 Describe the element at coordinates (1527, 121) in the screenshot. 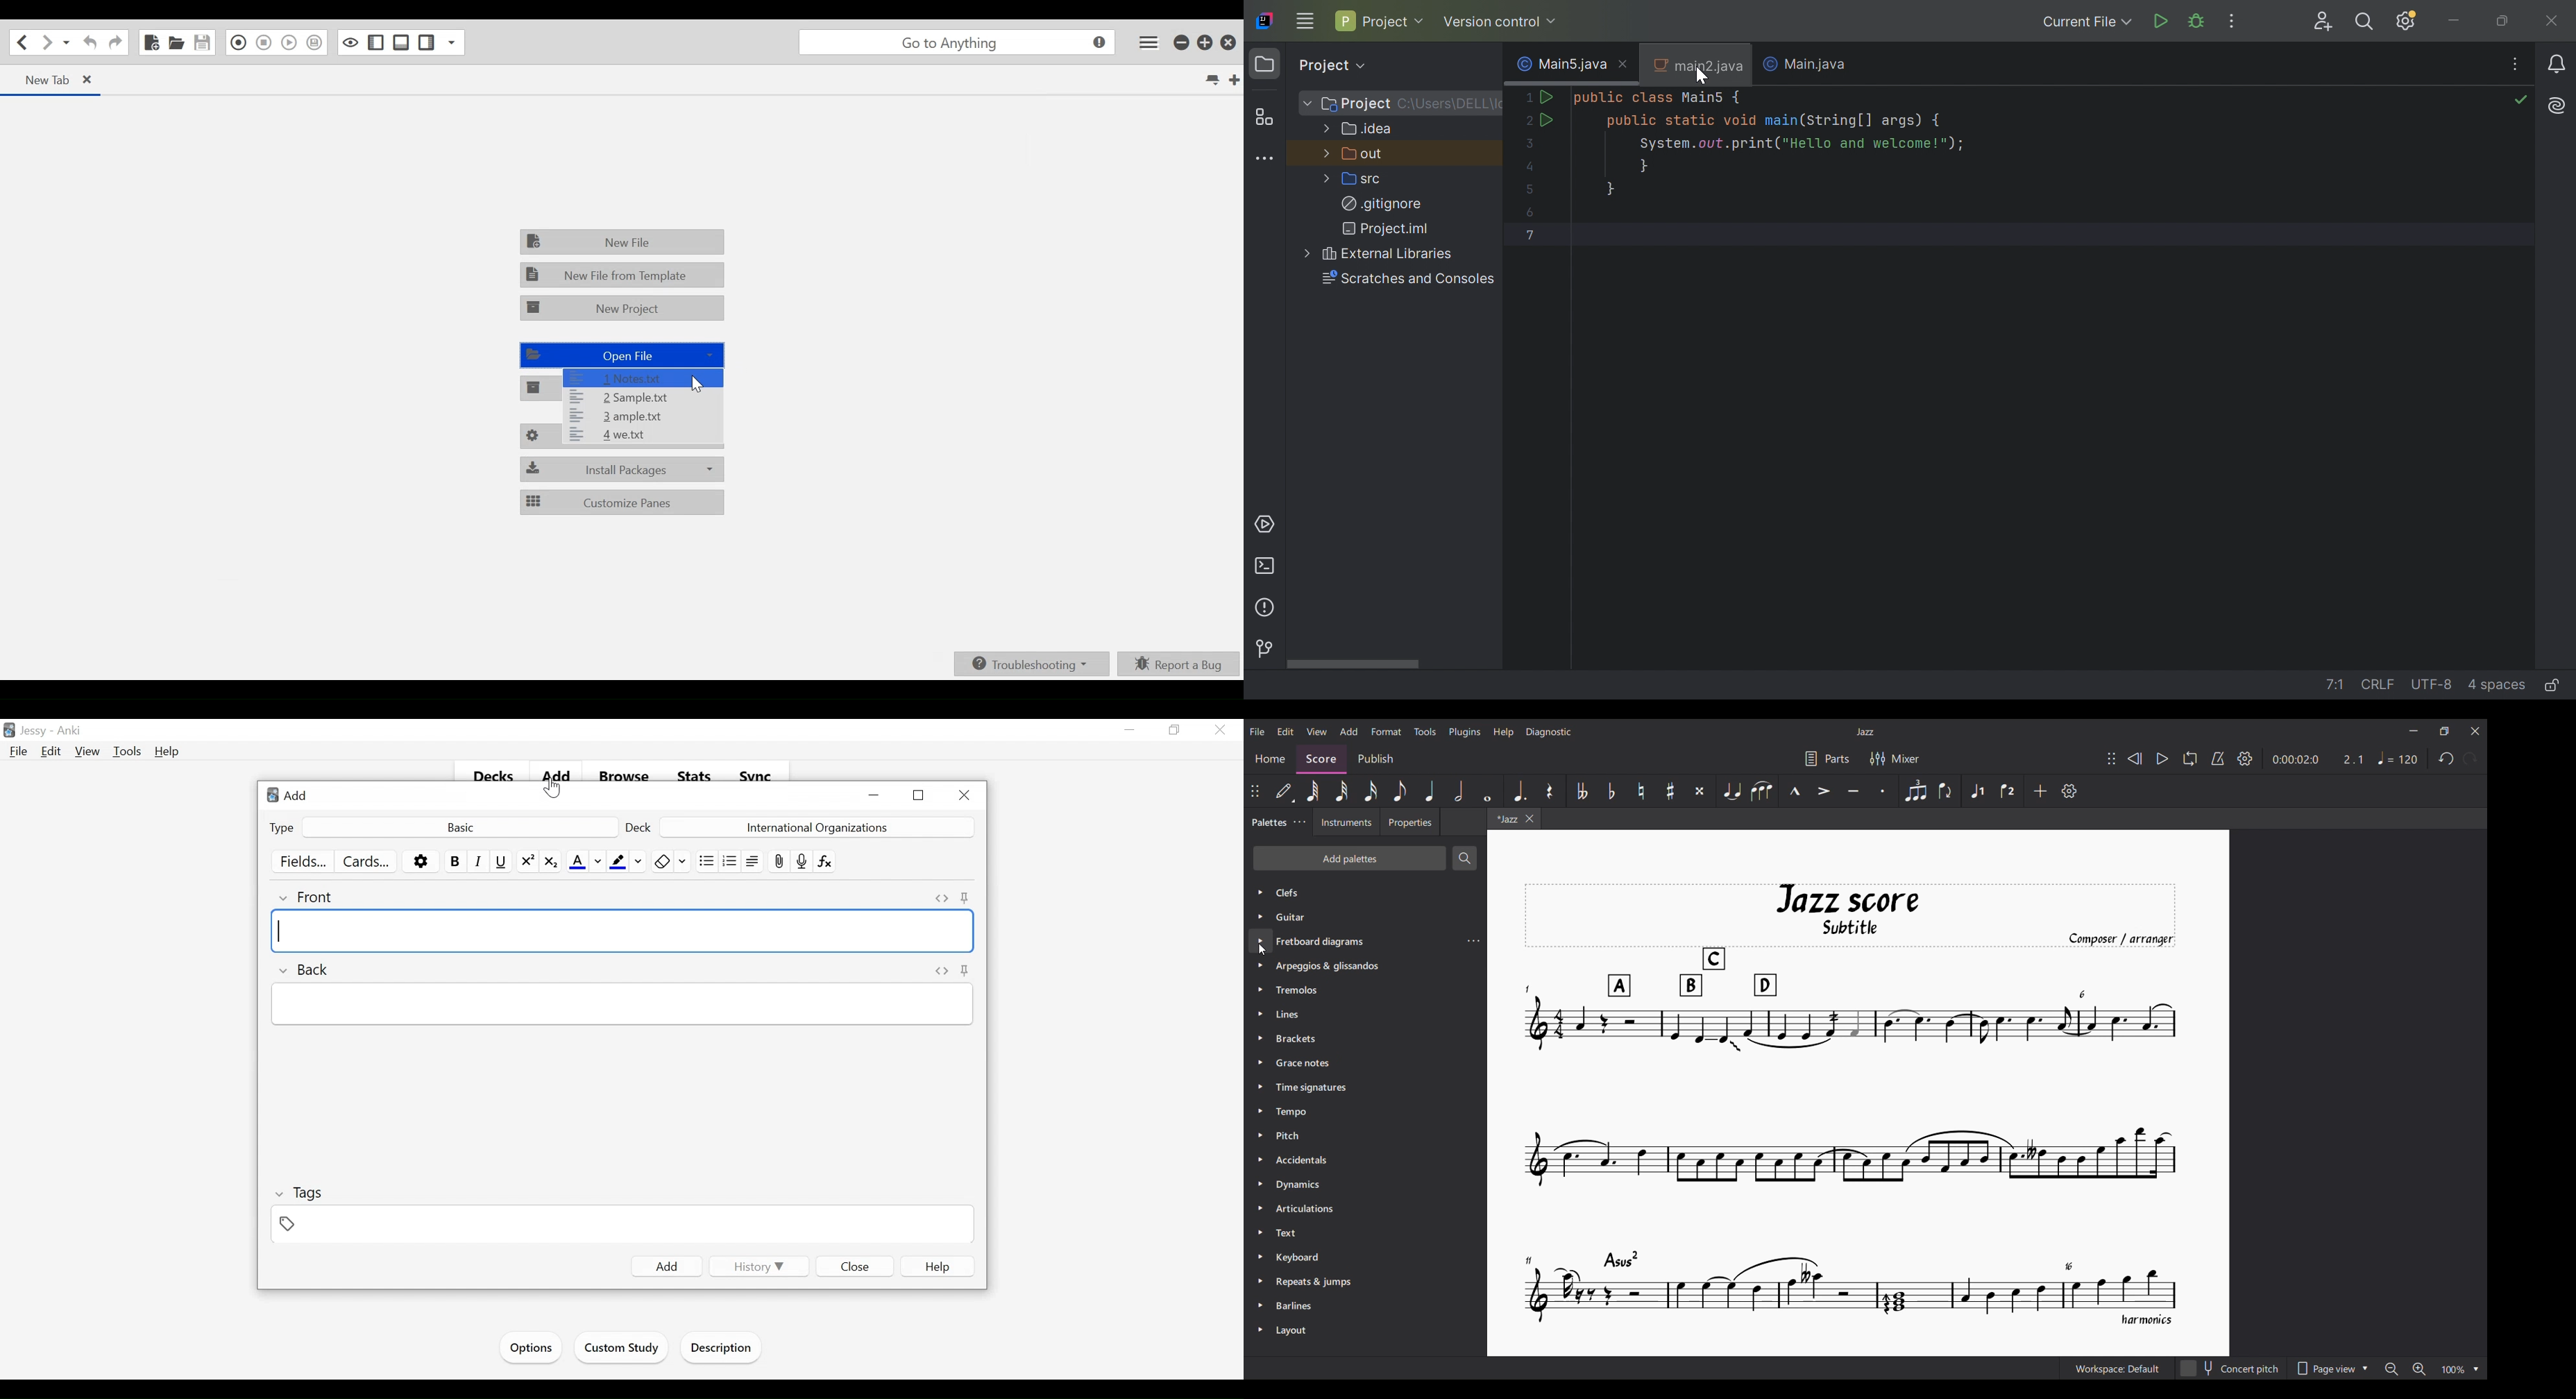

I see `2` at that location.